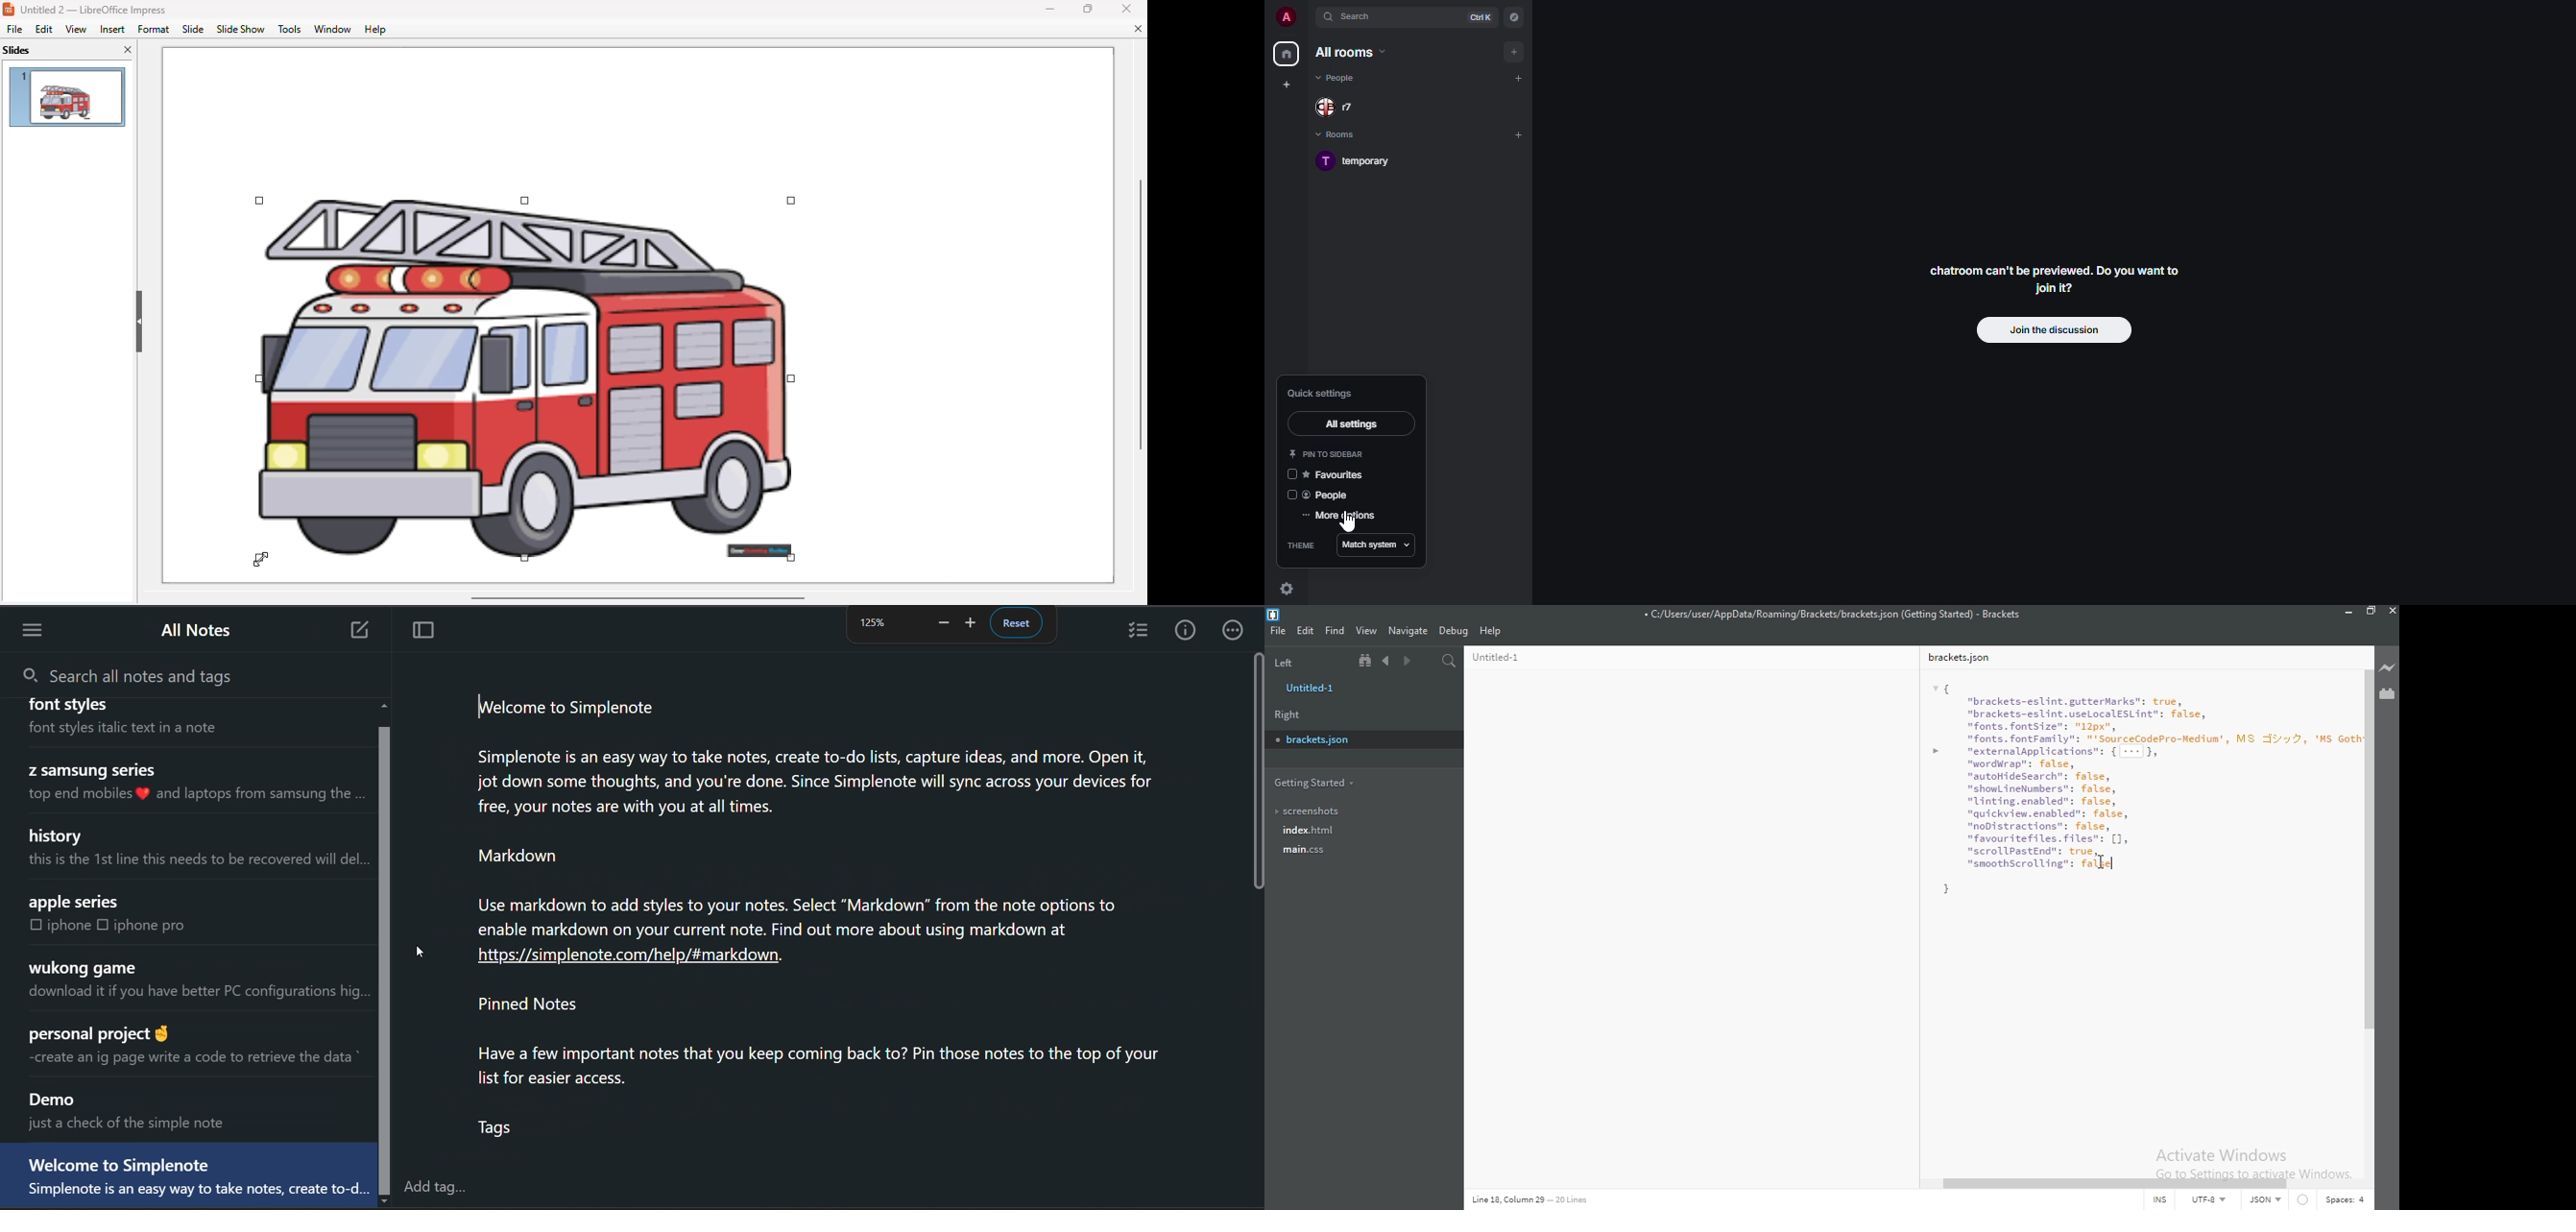 The image size is (2576, 1232). Describe the element at coordinates (1349, 740) in the screenshot. I see `brackets.json` at that location.